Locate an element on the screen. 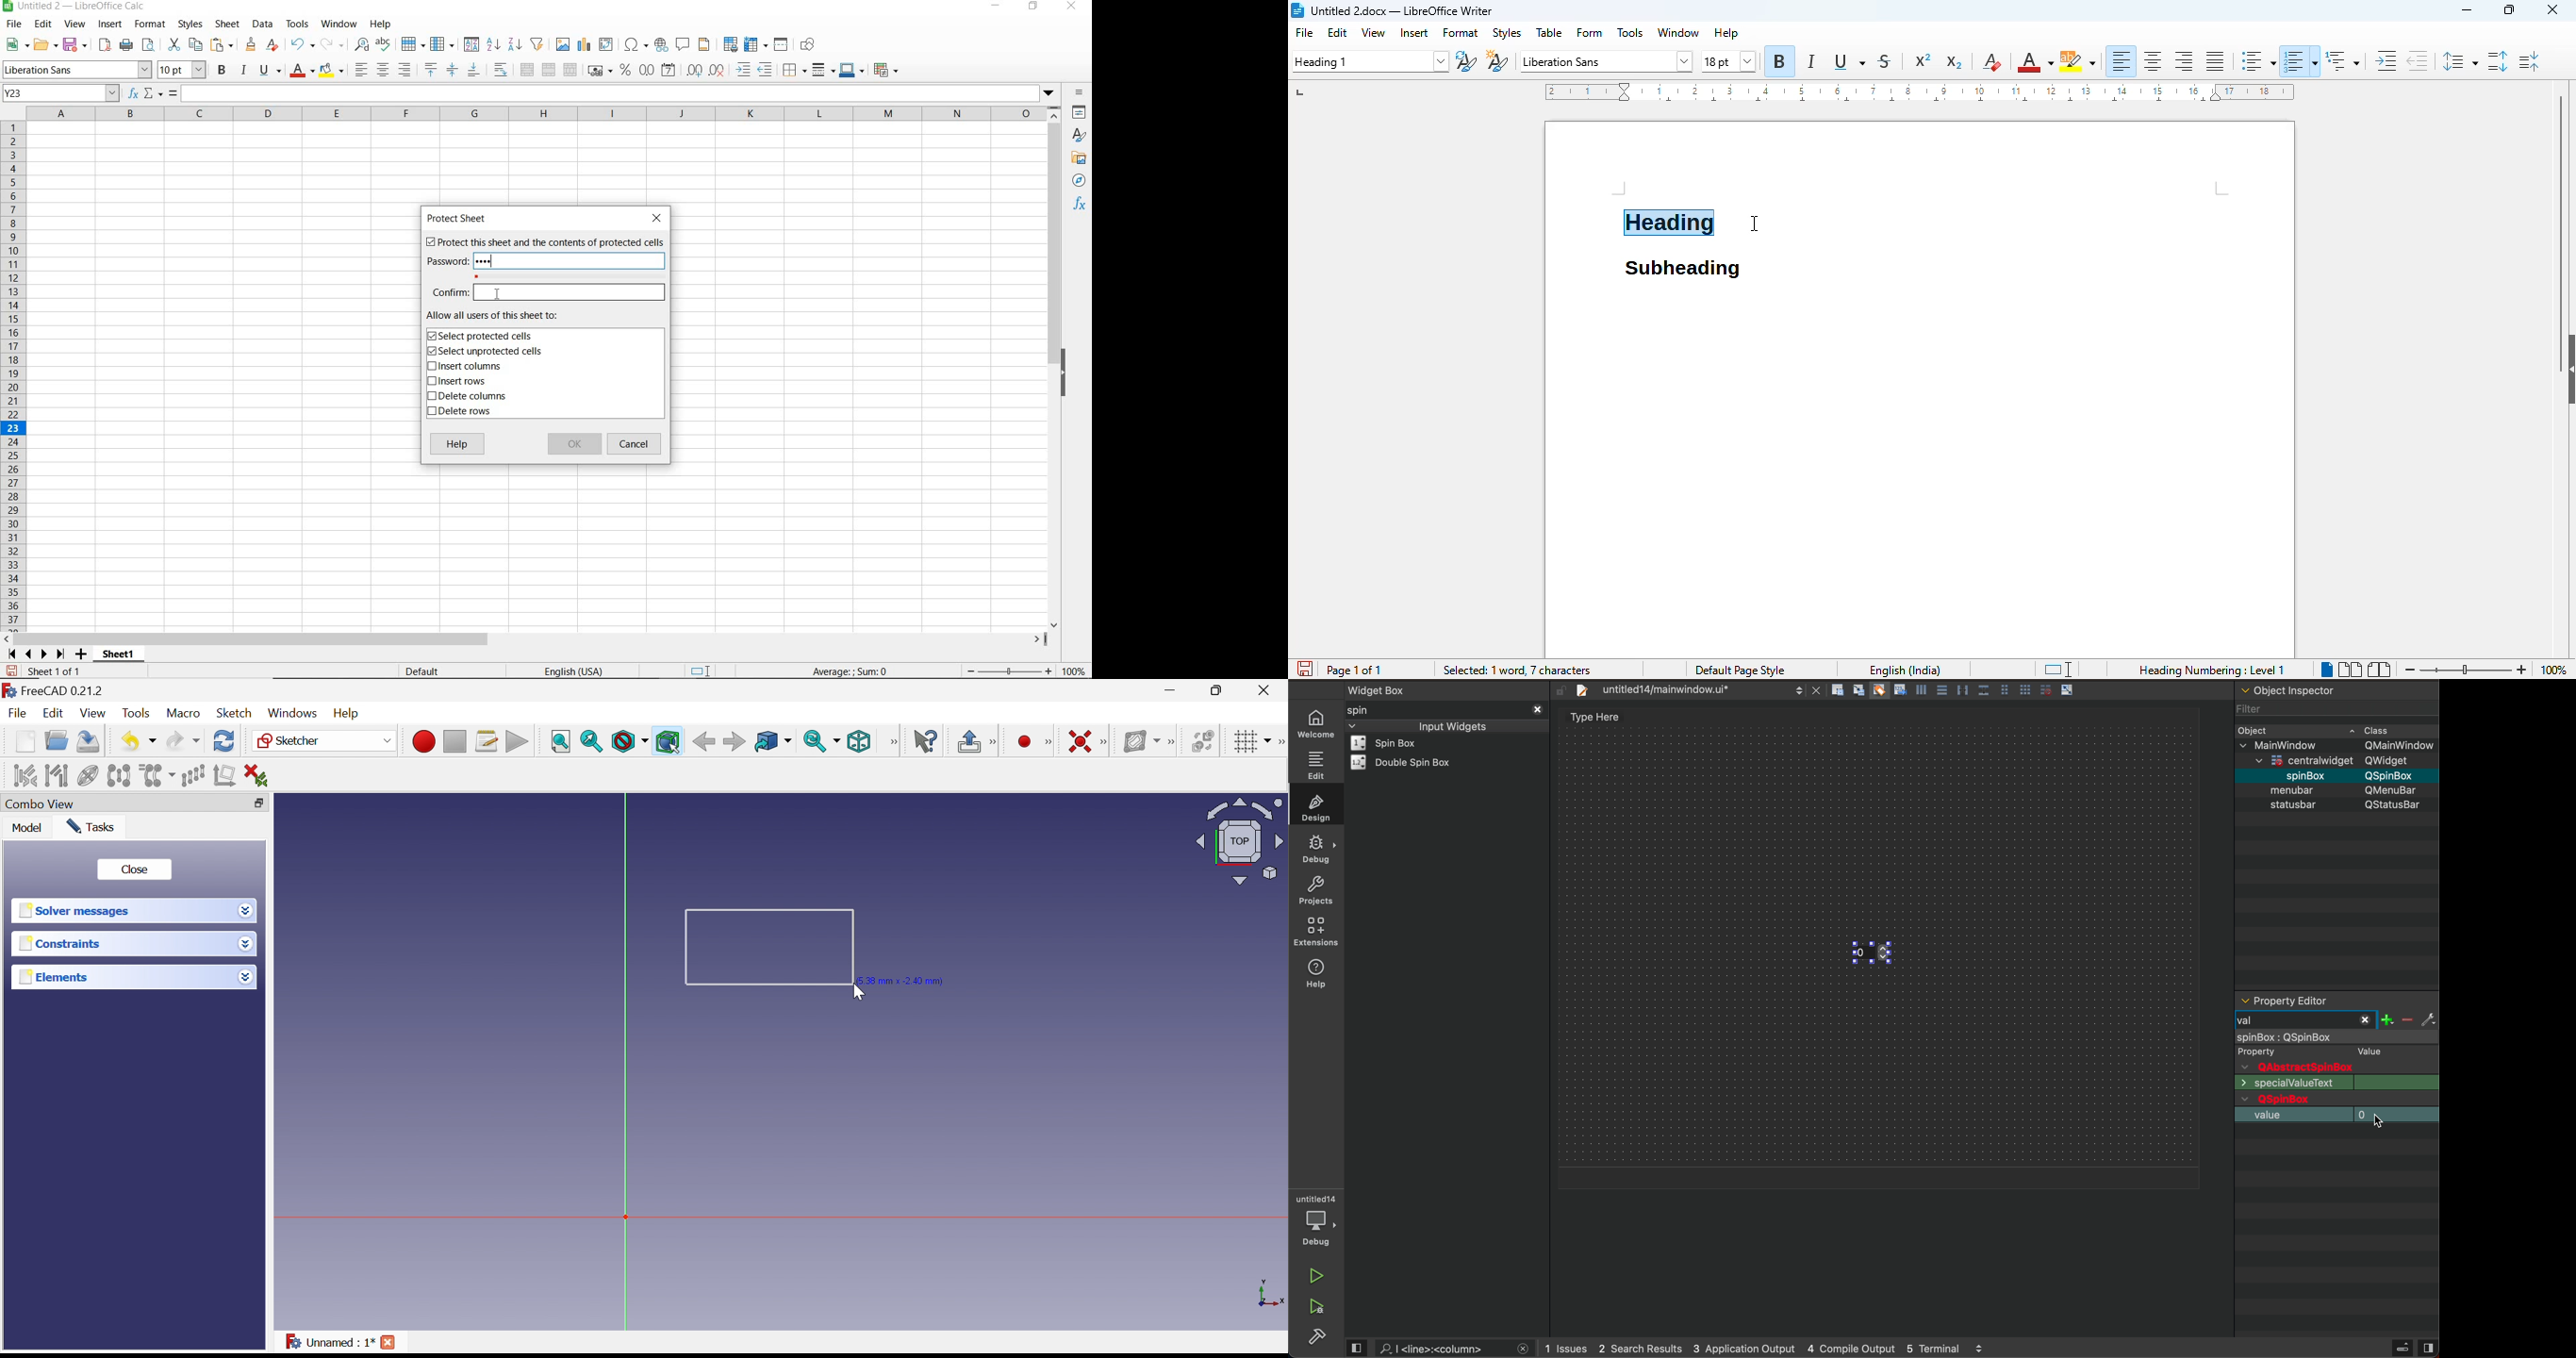  FONT COLOR is located at coordinates (302, 72).